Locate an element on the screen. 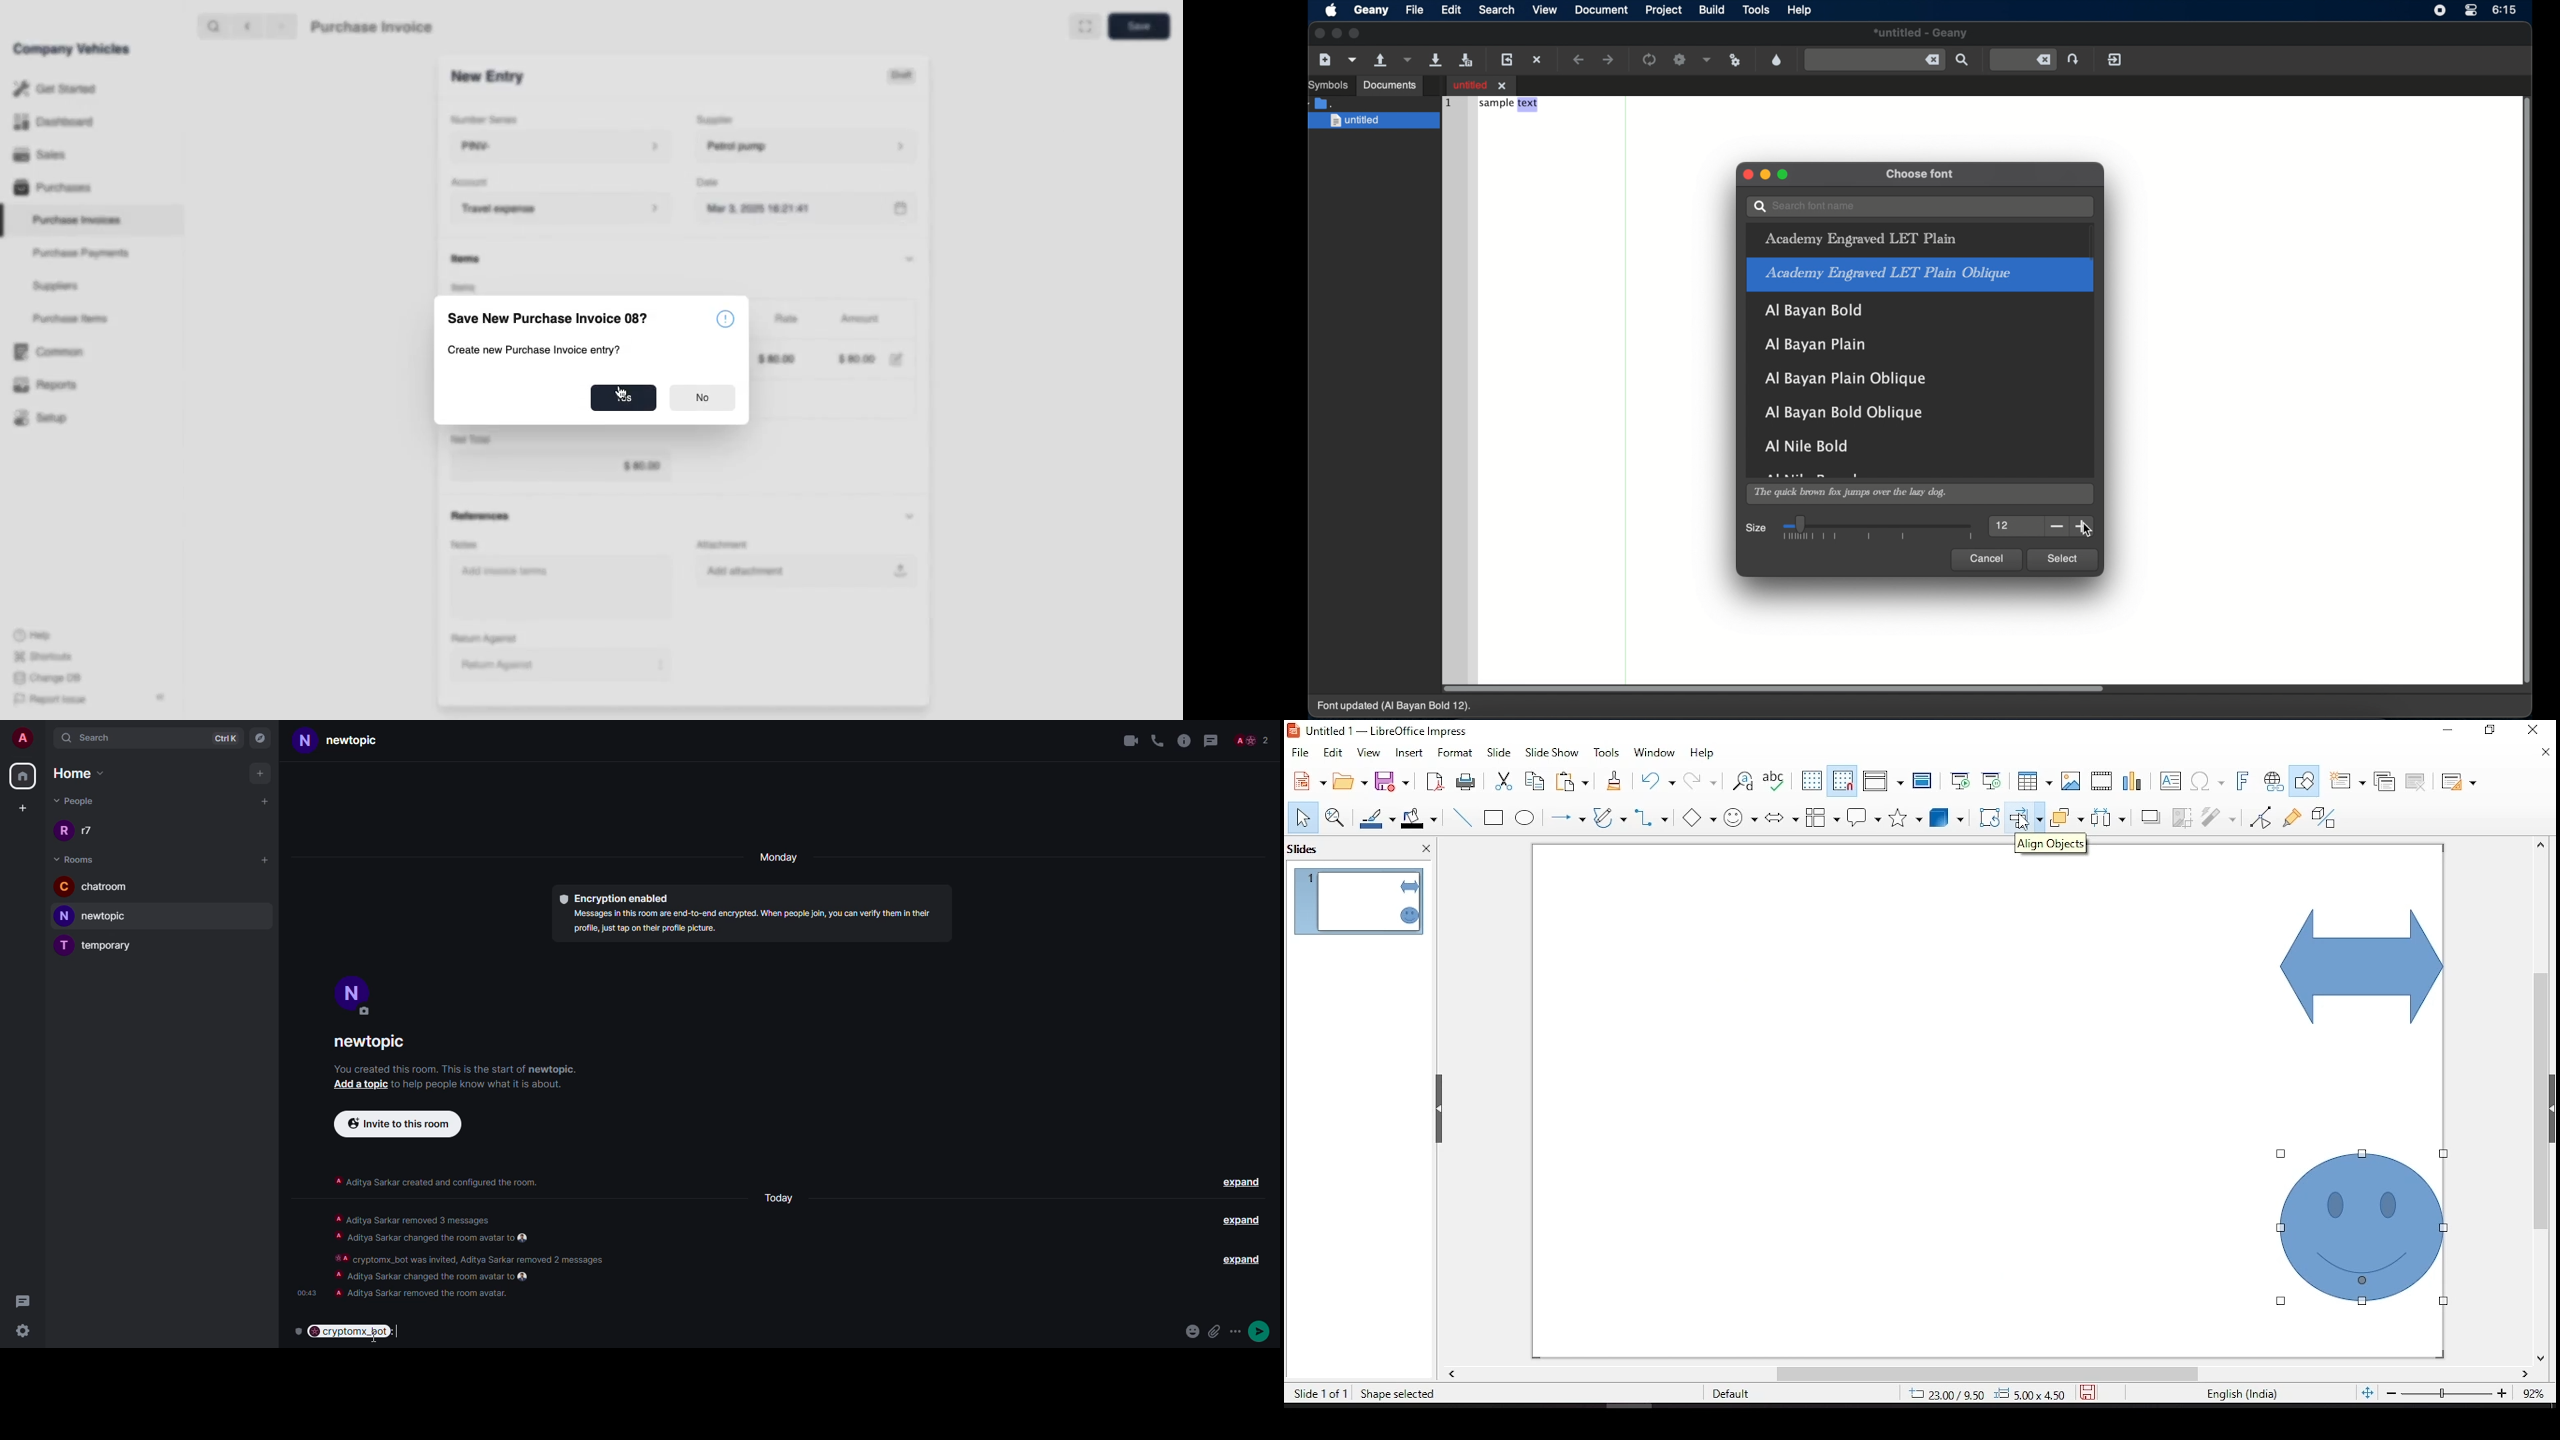 The image size is (2576, 1456). emoji is located at coordinates (1195, 1332).